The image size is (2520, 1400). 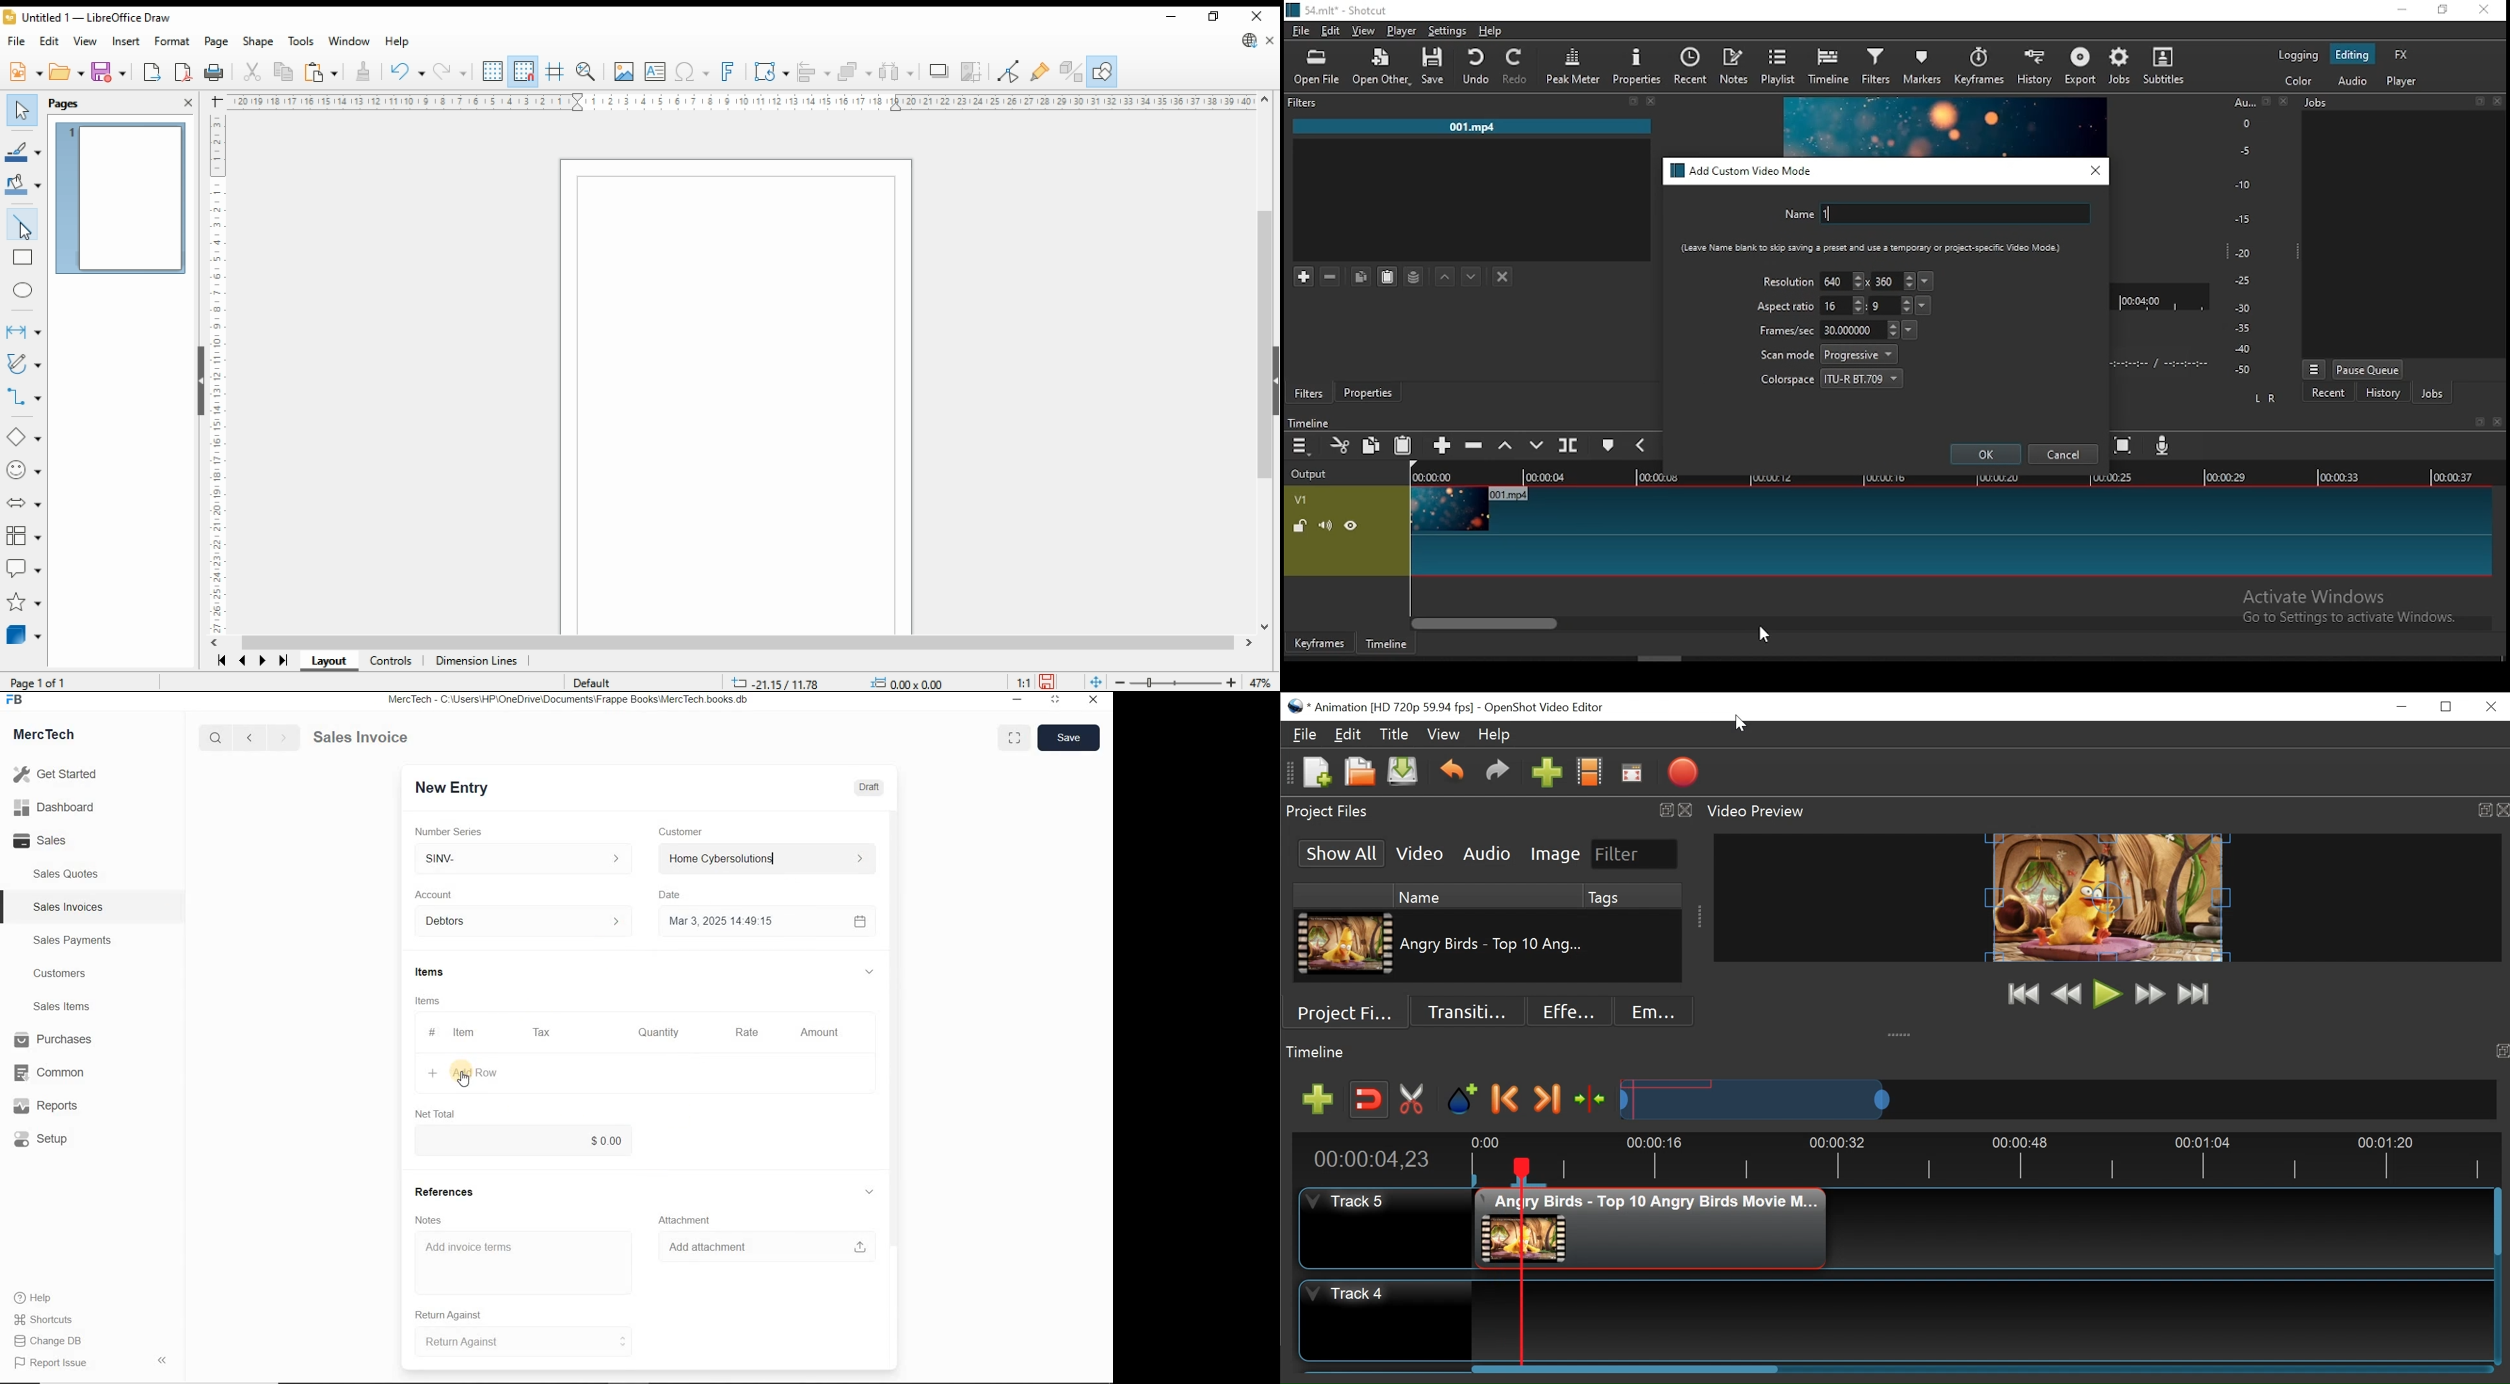 What do you see at coordinates (60, 840) in the screenshot?
I see `Sales` at bounding box center [60, 840].